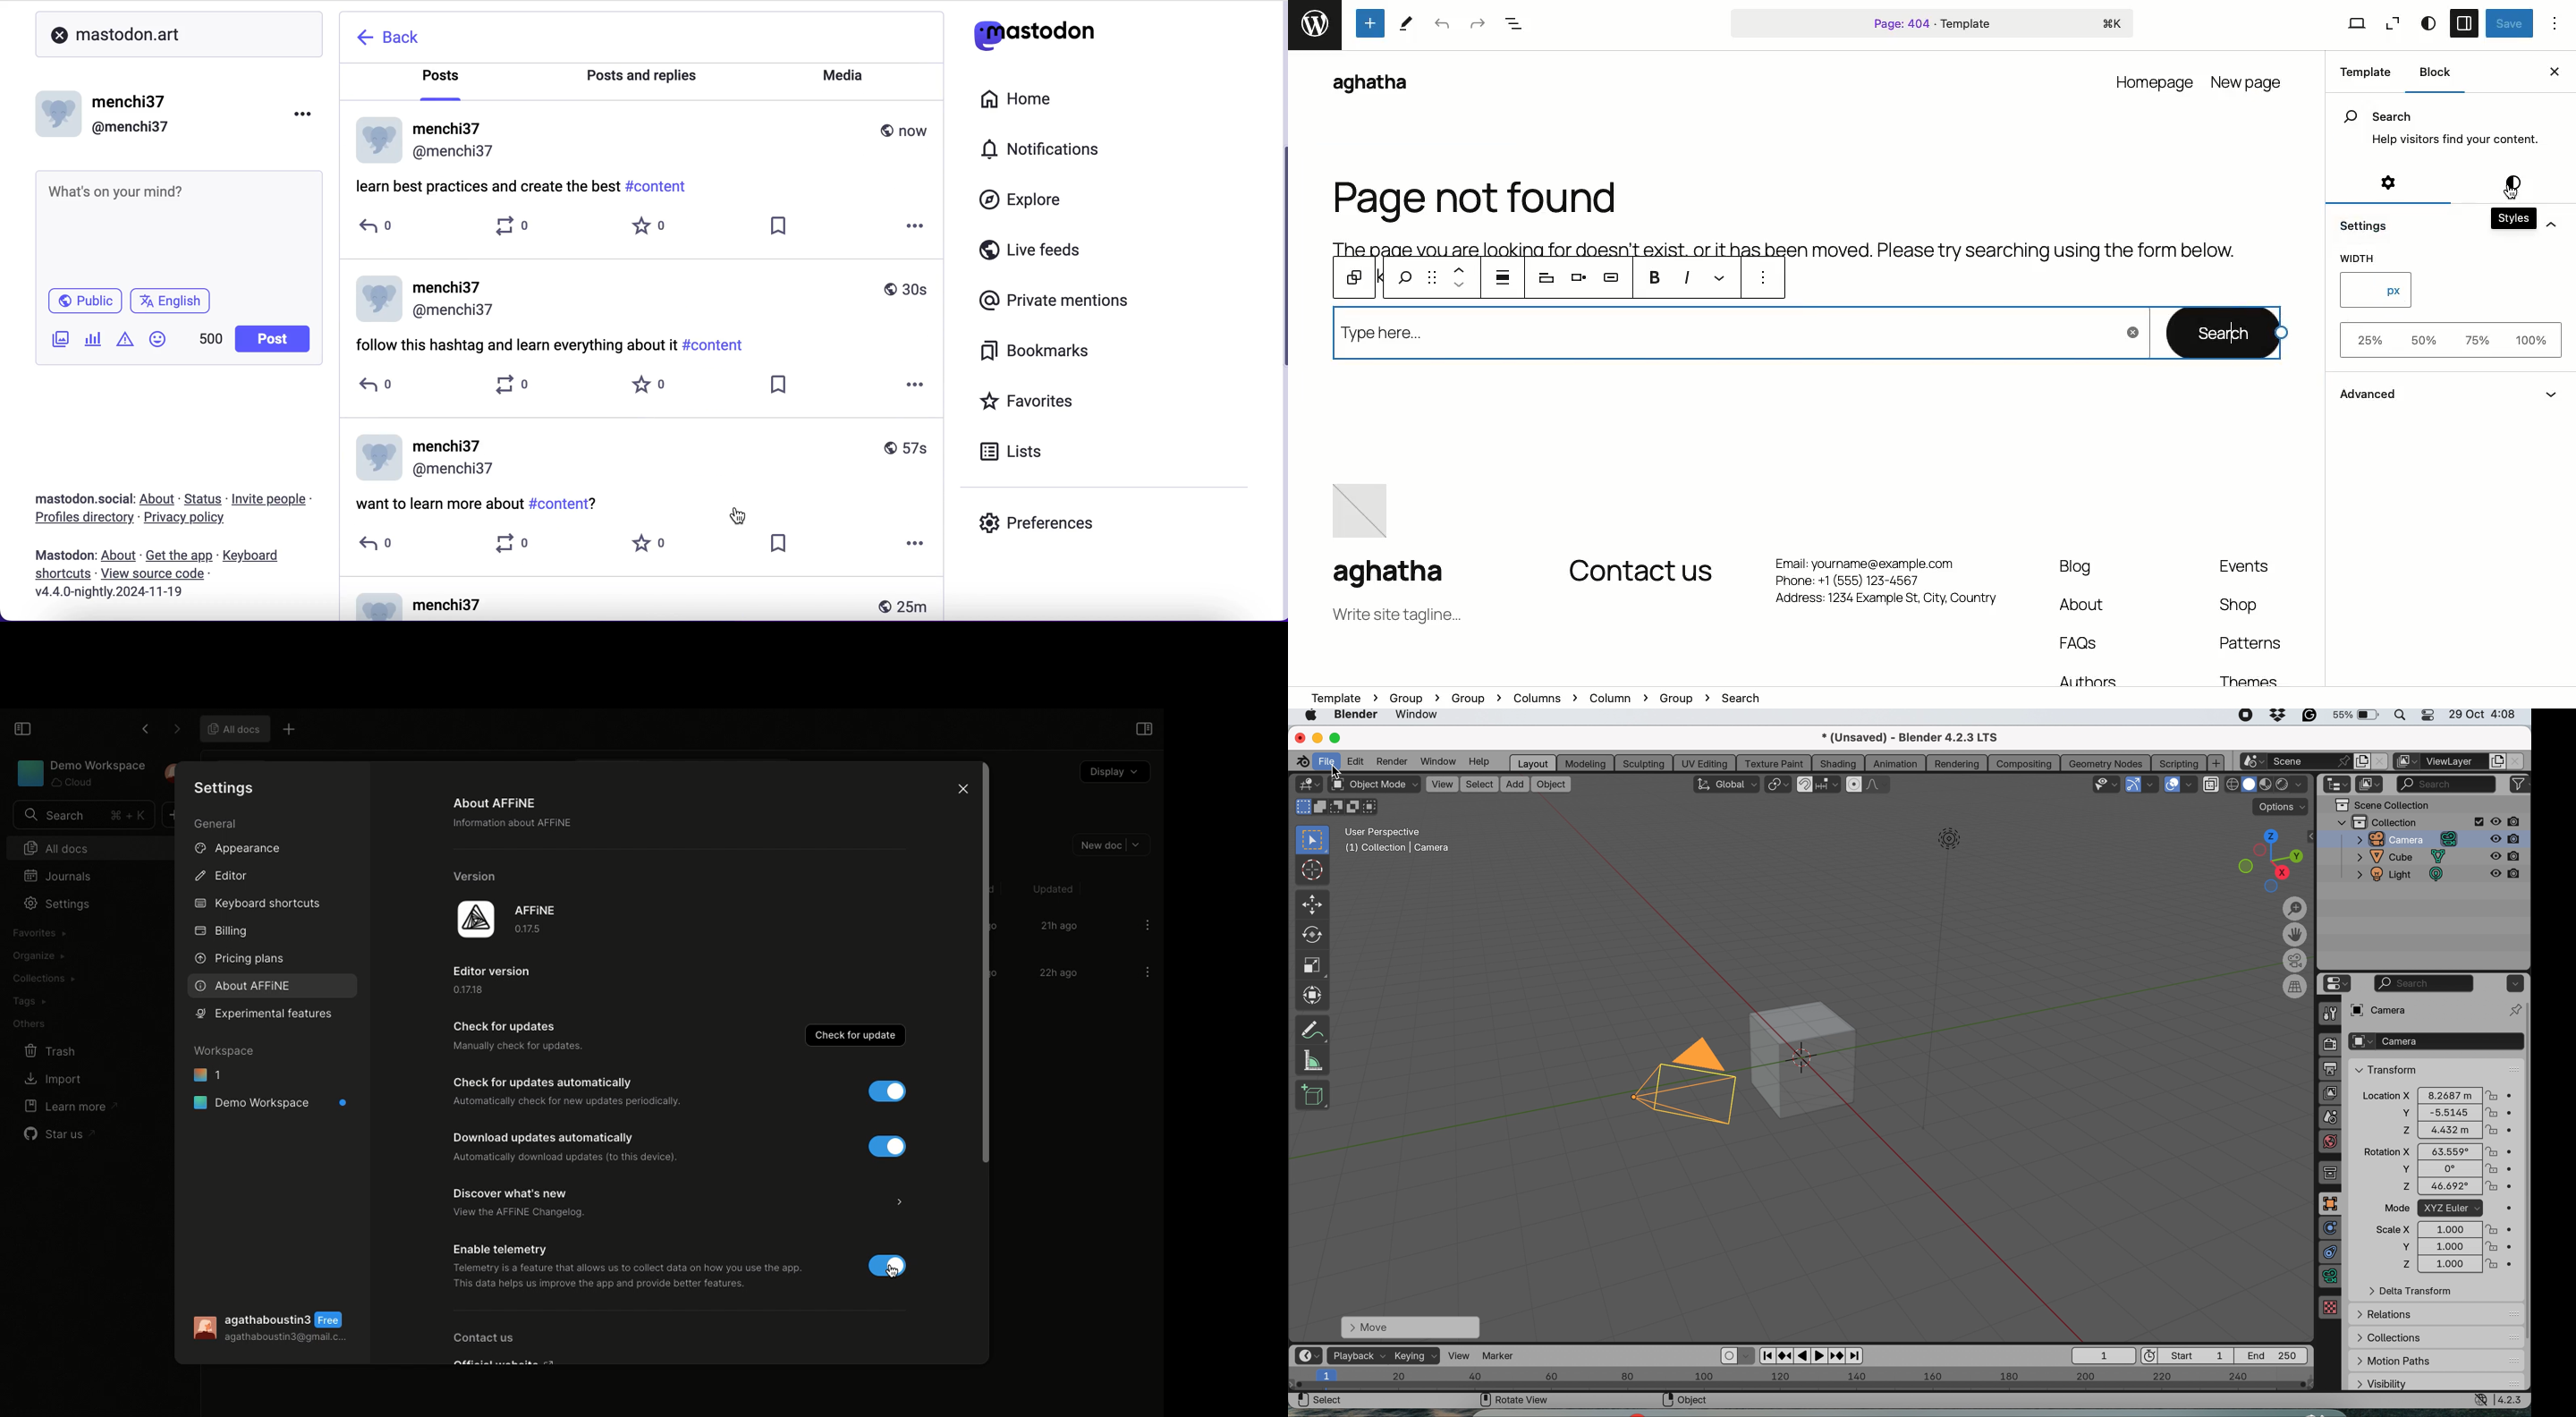 The height and width of the screenshot is (1428, 2576). I want to click on data, so click(2328, 1277).